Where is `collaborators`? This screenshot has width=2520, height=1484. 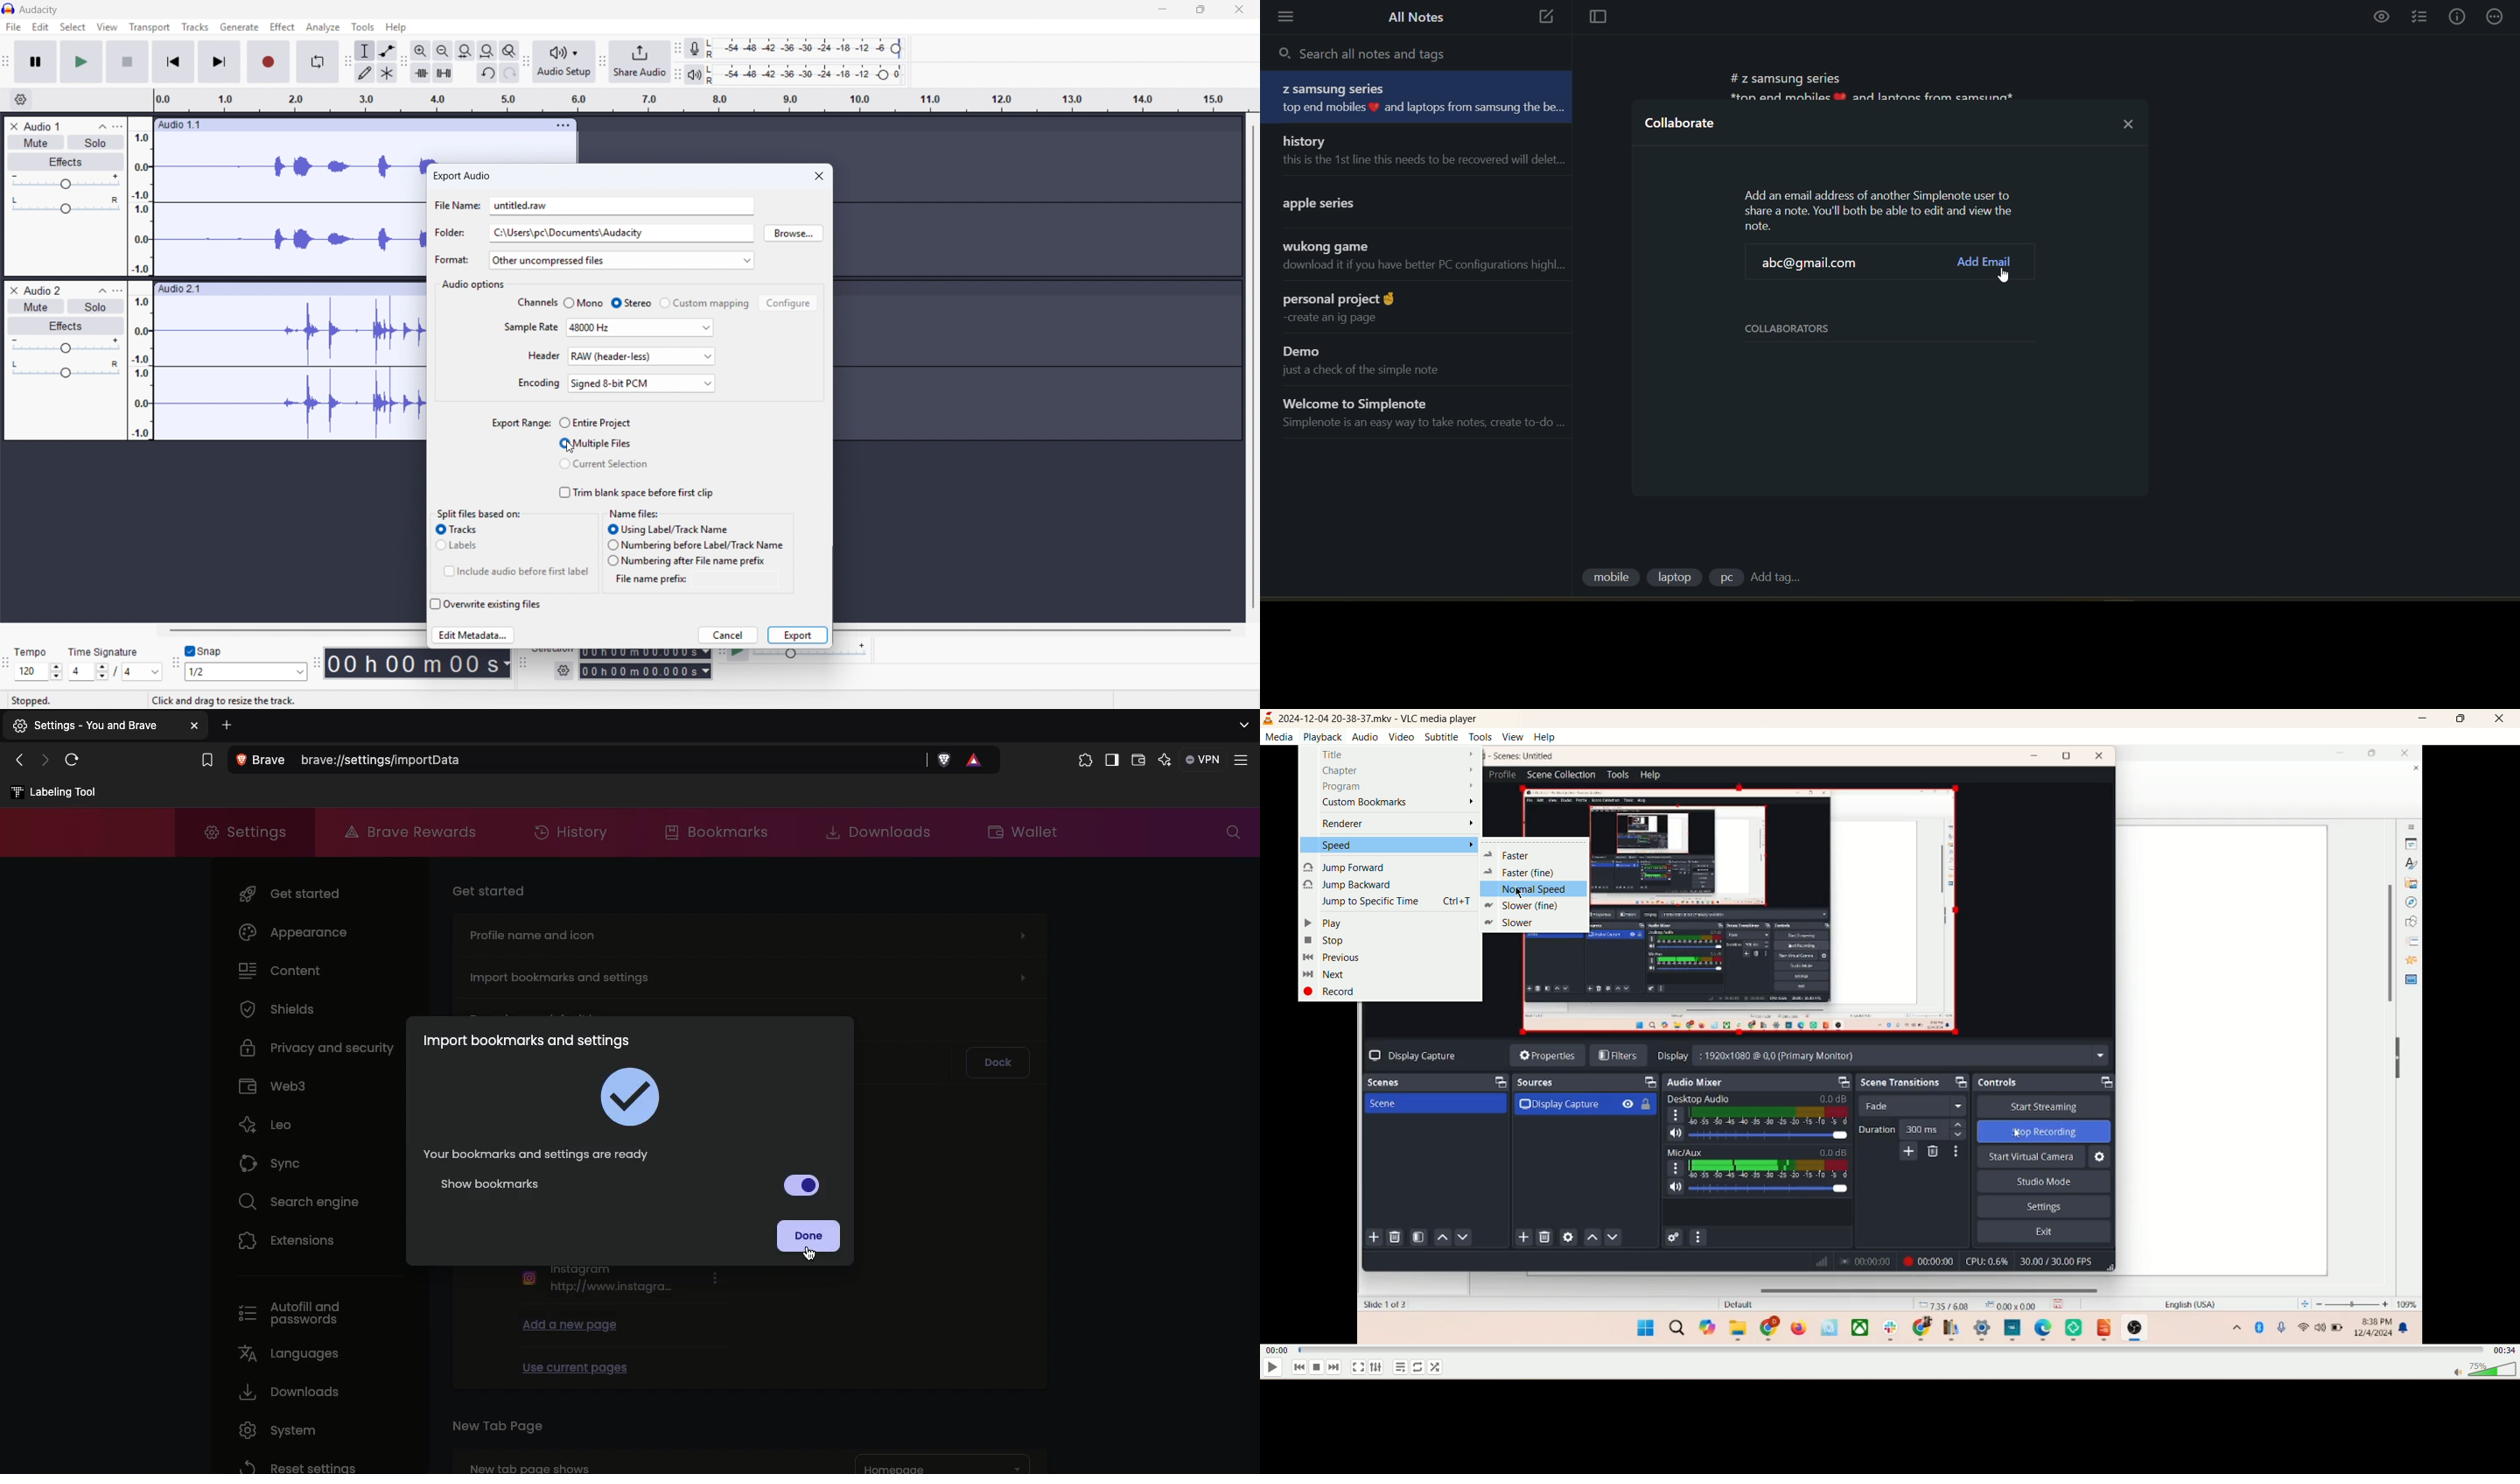 collaborators is located at coordinates (1798, 329).